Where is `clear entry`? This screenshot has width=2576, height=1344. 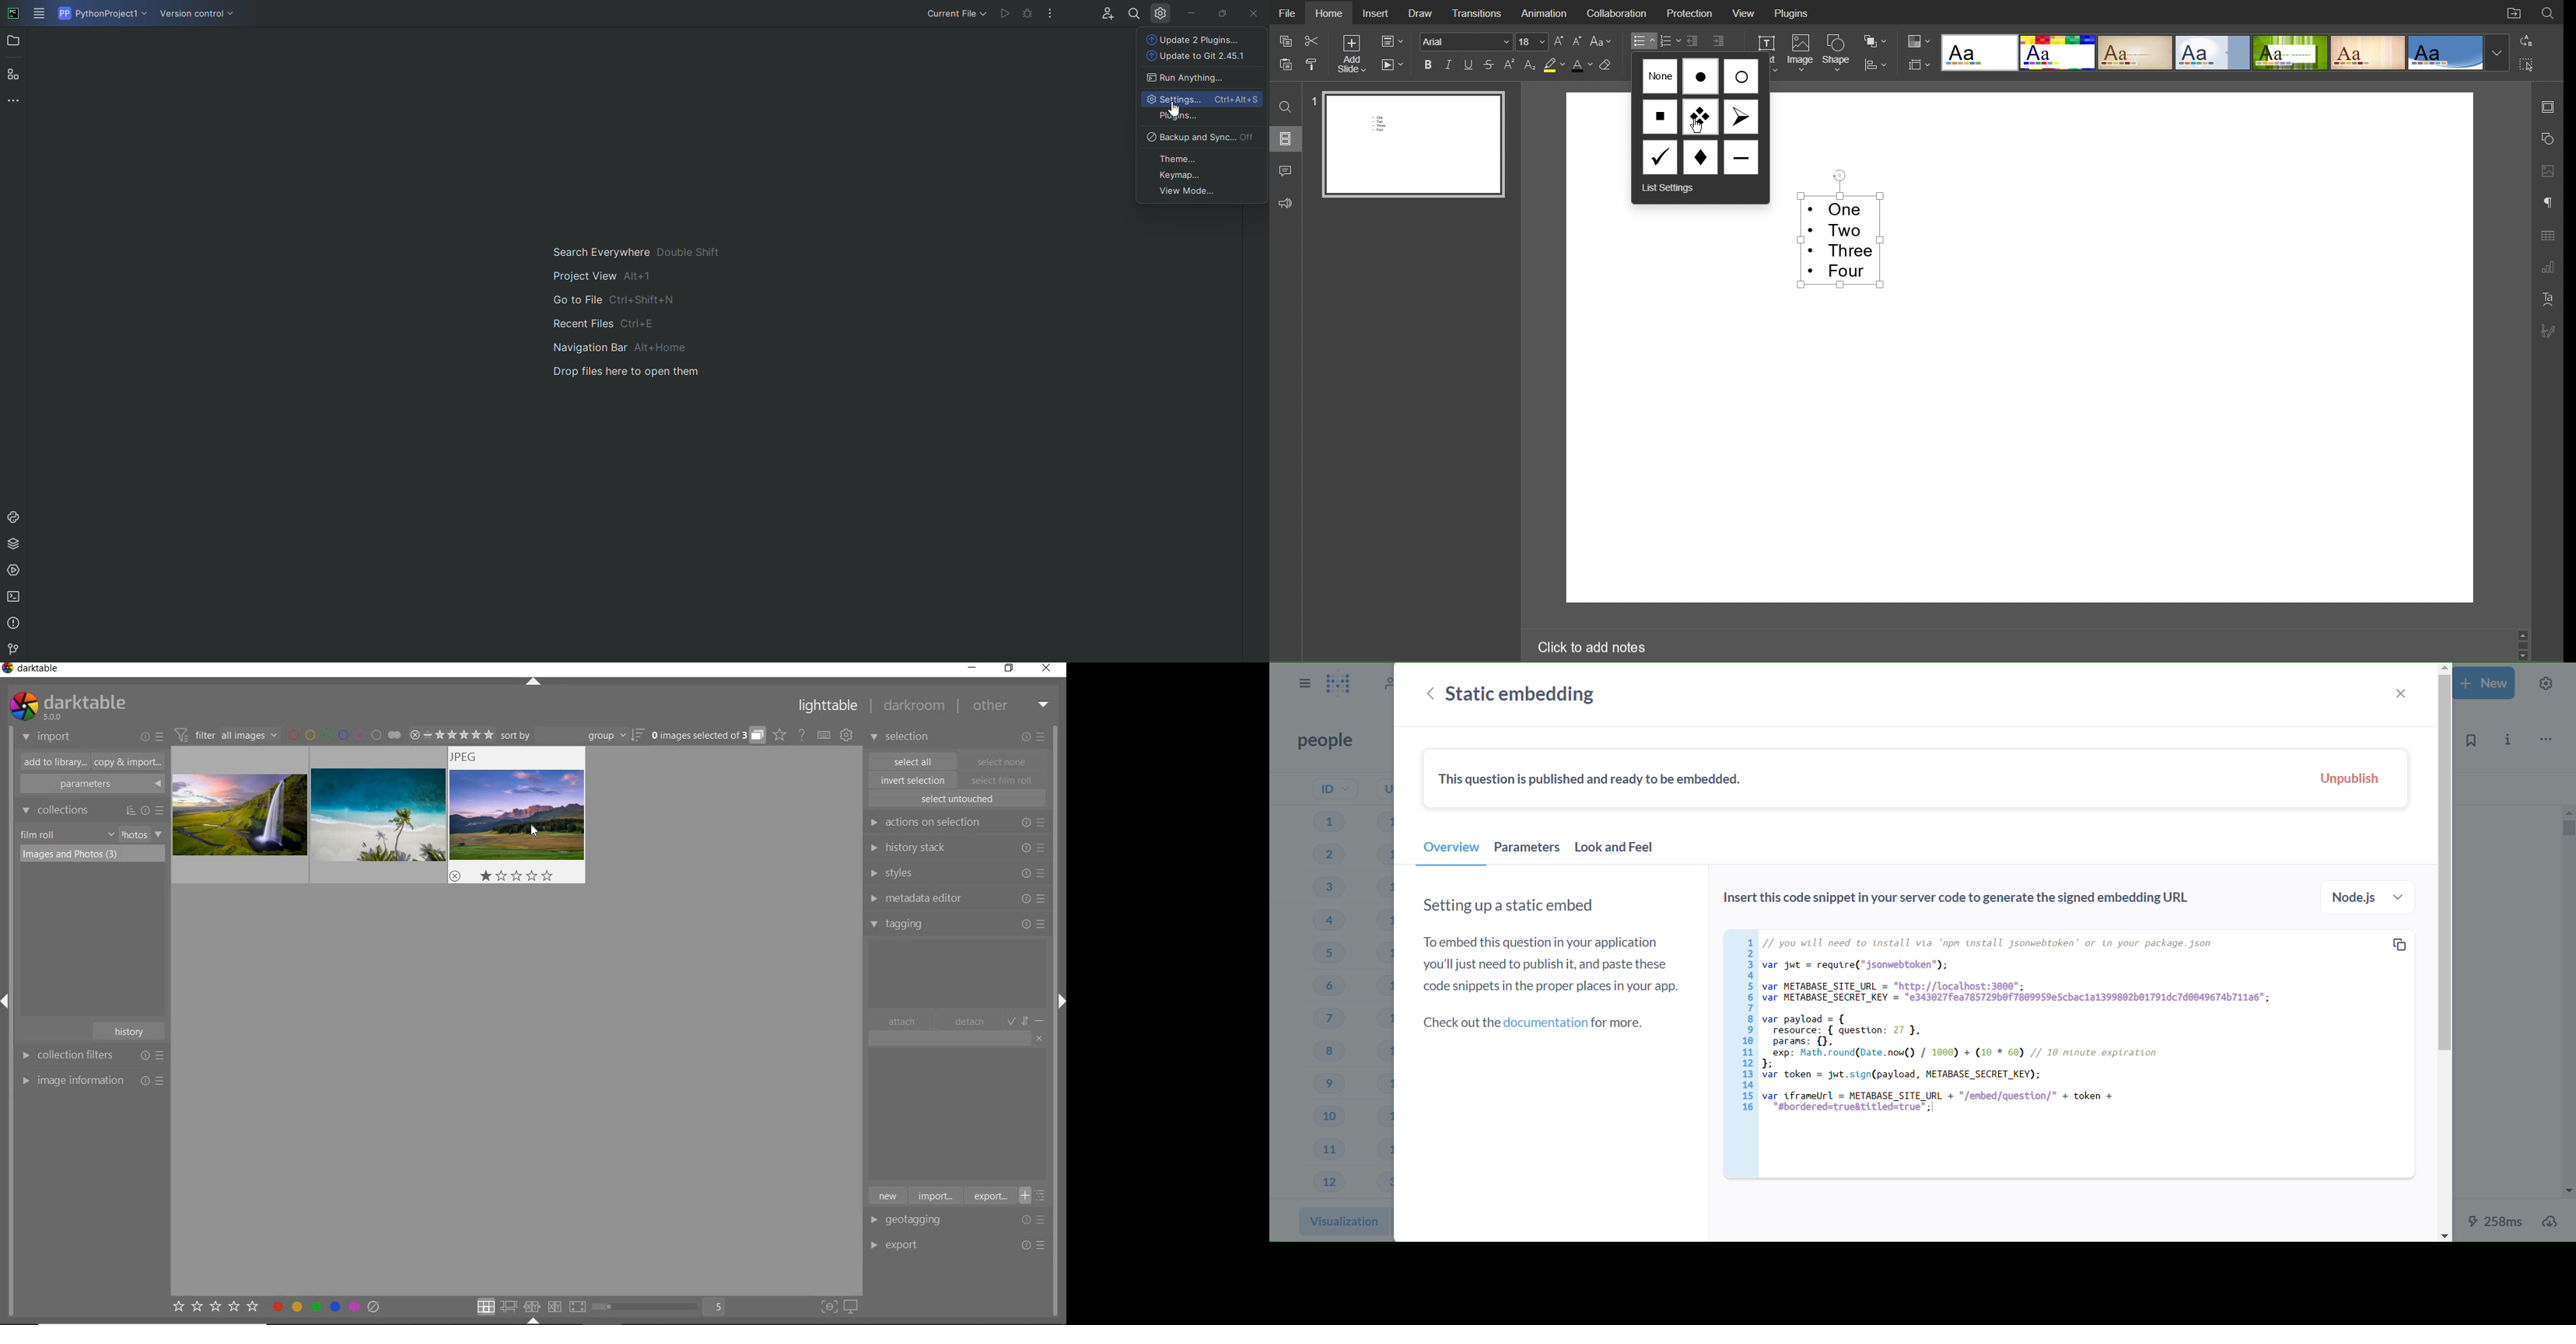
clear entry is located at coordinates (1040, 1038).